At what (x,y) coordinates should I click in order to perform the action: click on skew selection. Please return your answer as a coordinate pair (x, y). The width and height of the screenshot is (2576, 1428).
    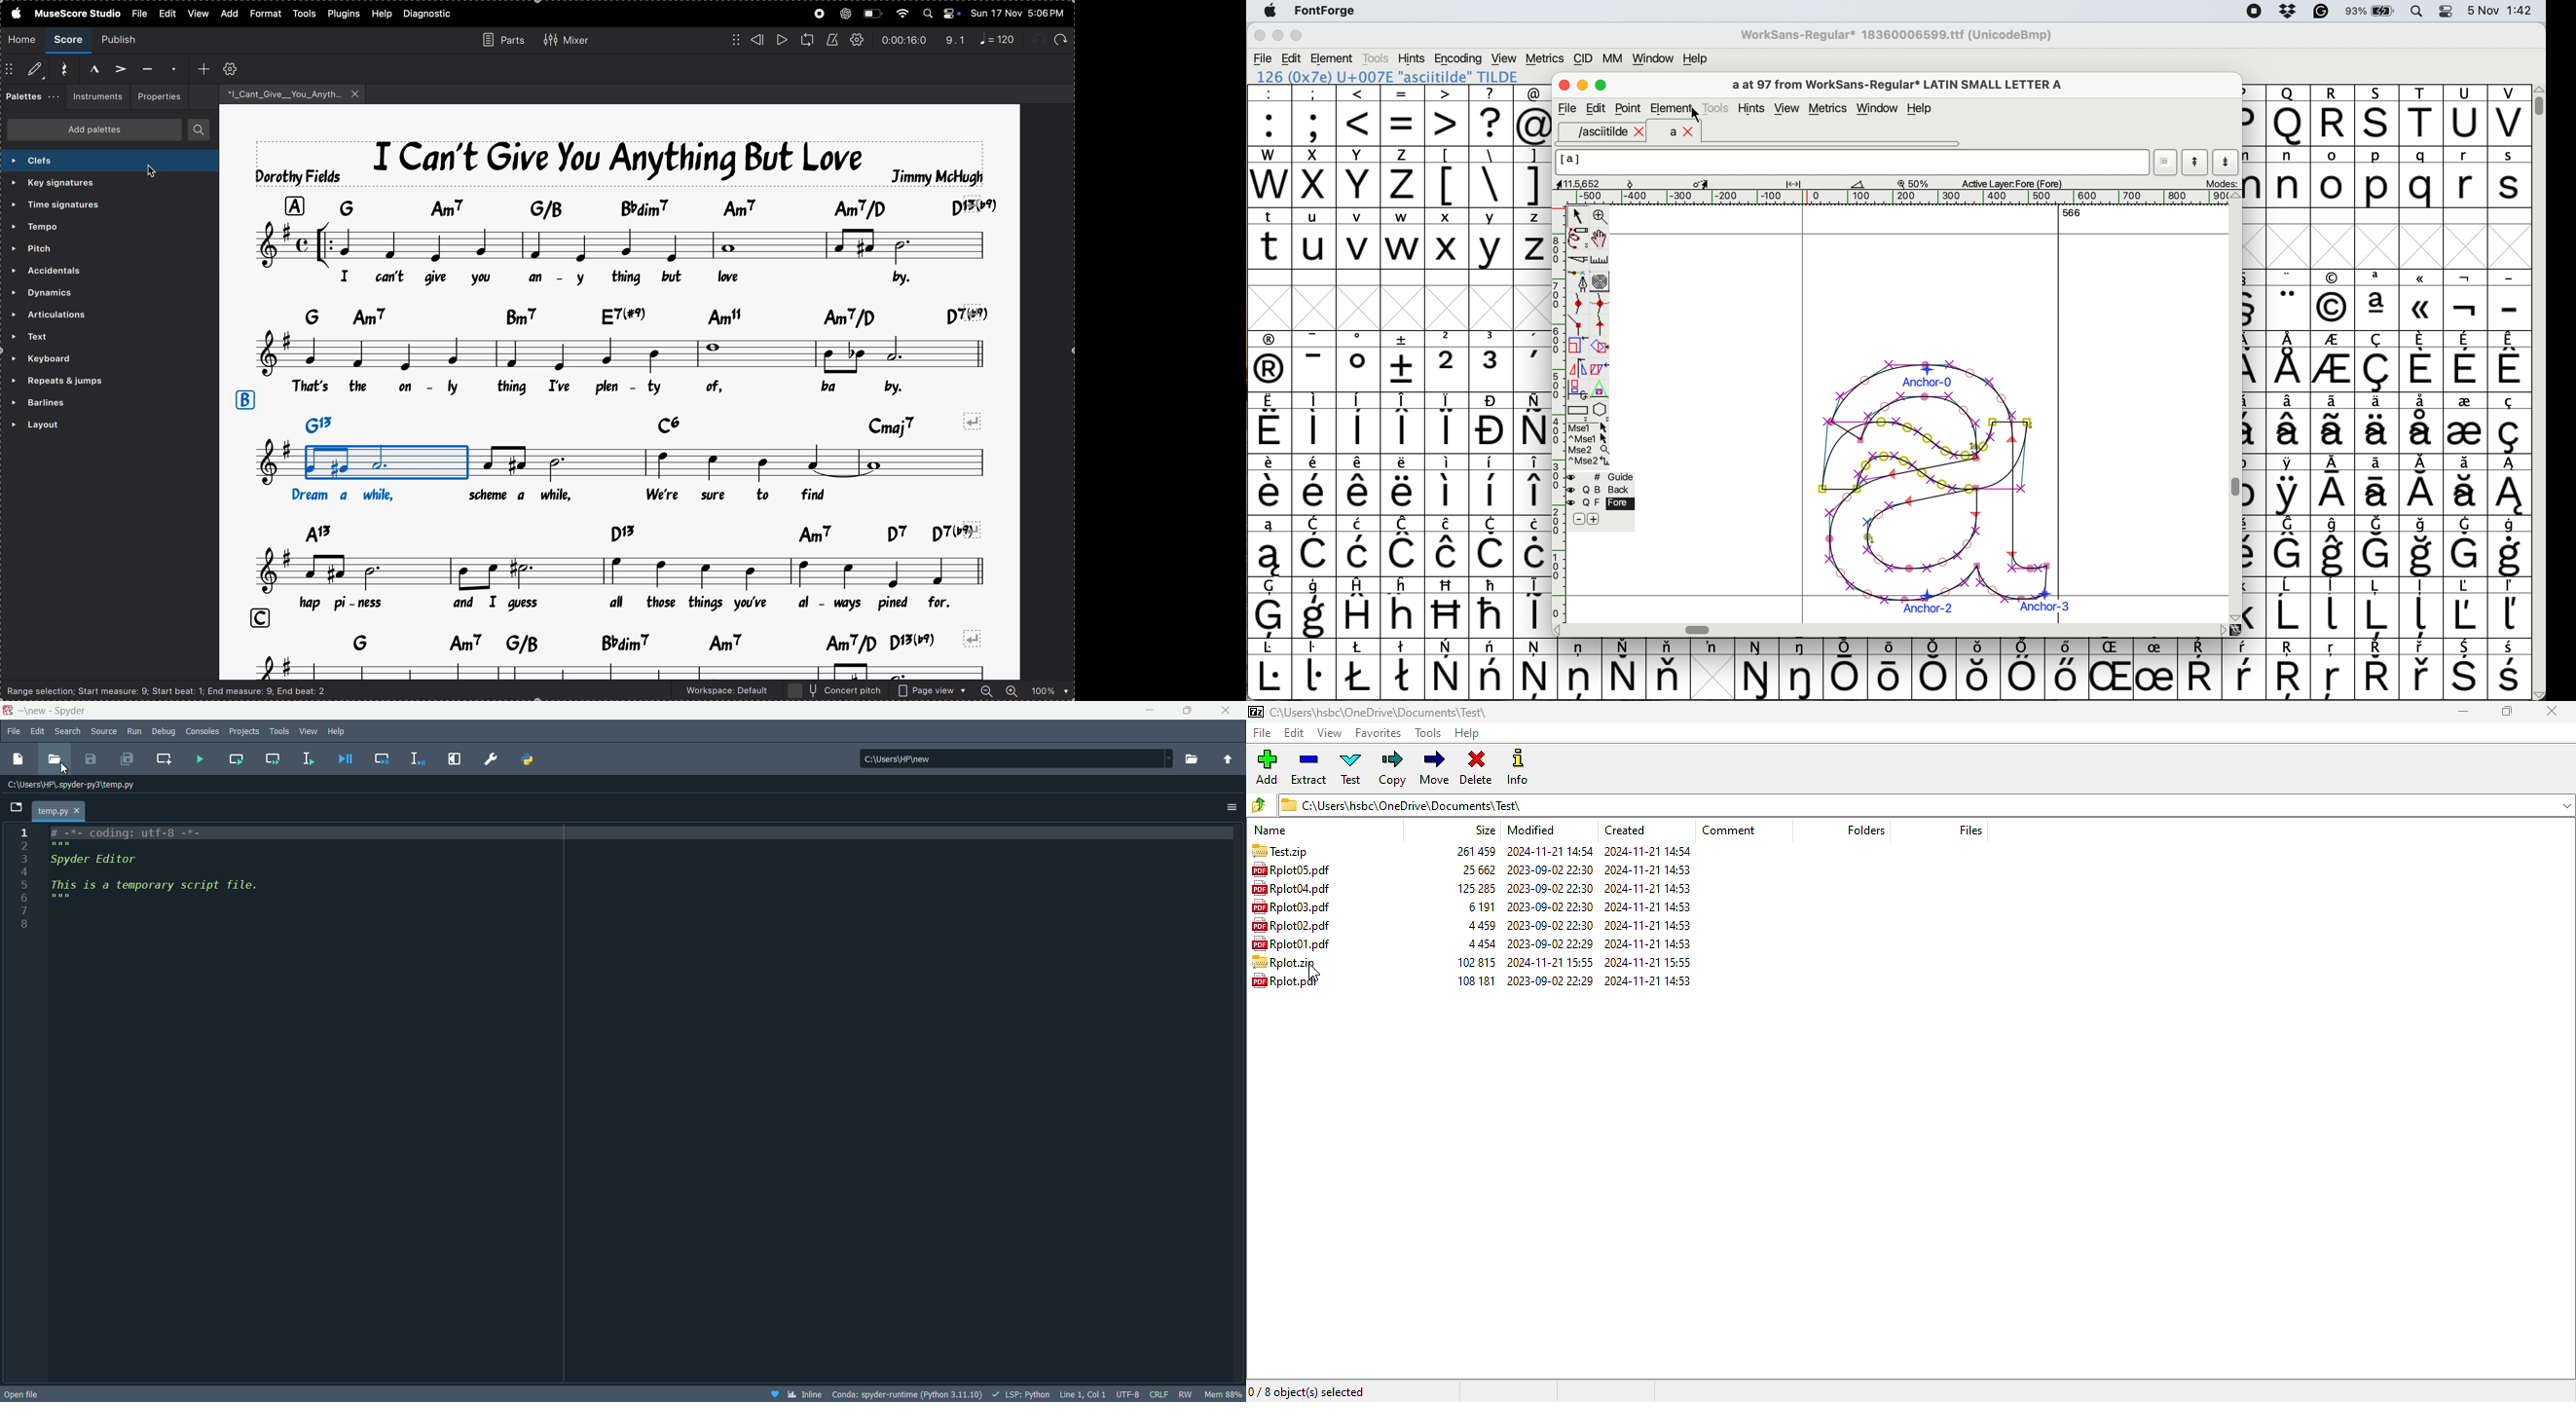
    Looking at the image, I should click on (1602, 370).